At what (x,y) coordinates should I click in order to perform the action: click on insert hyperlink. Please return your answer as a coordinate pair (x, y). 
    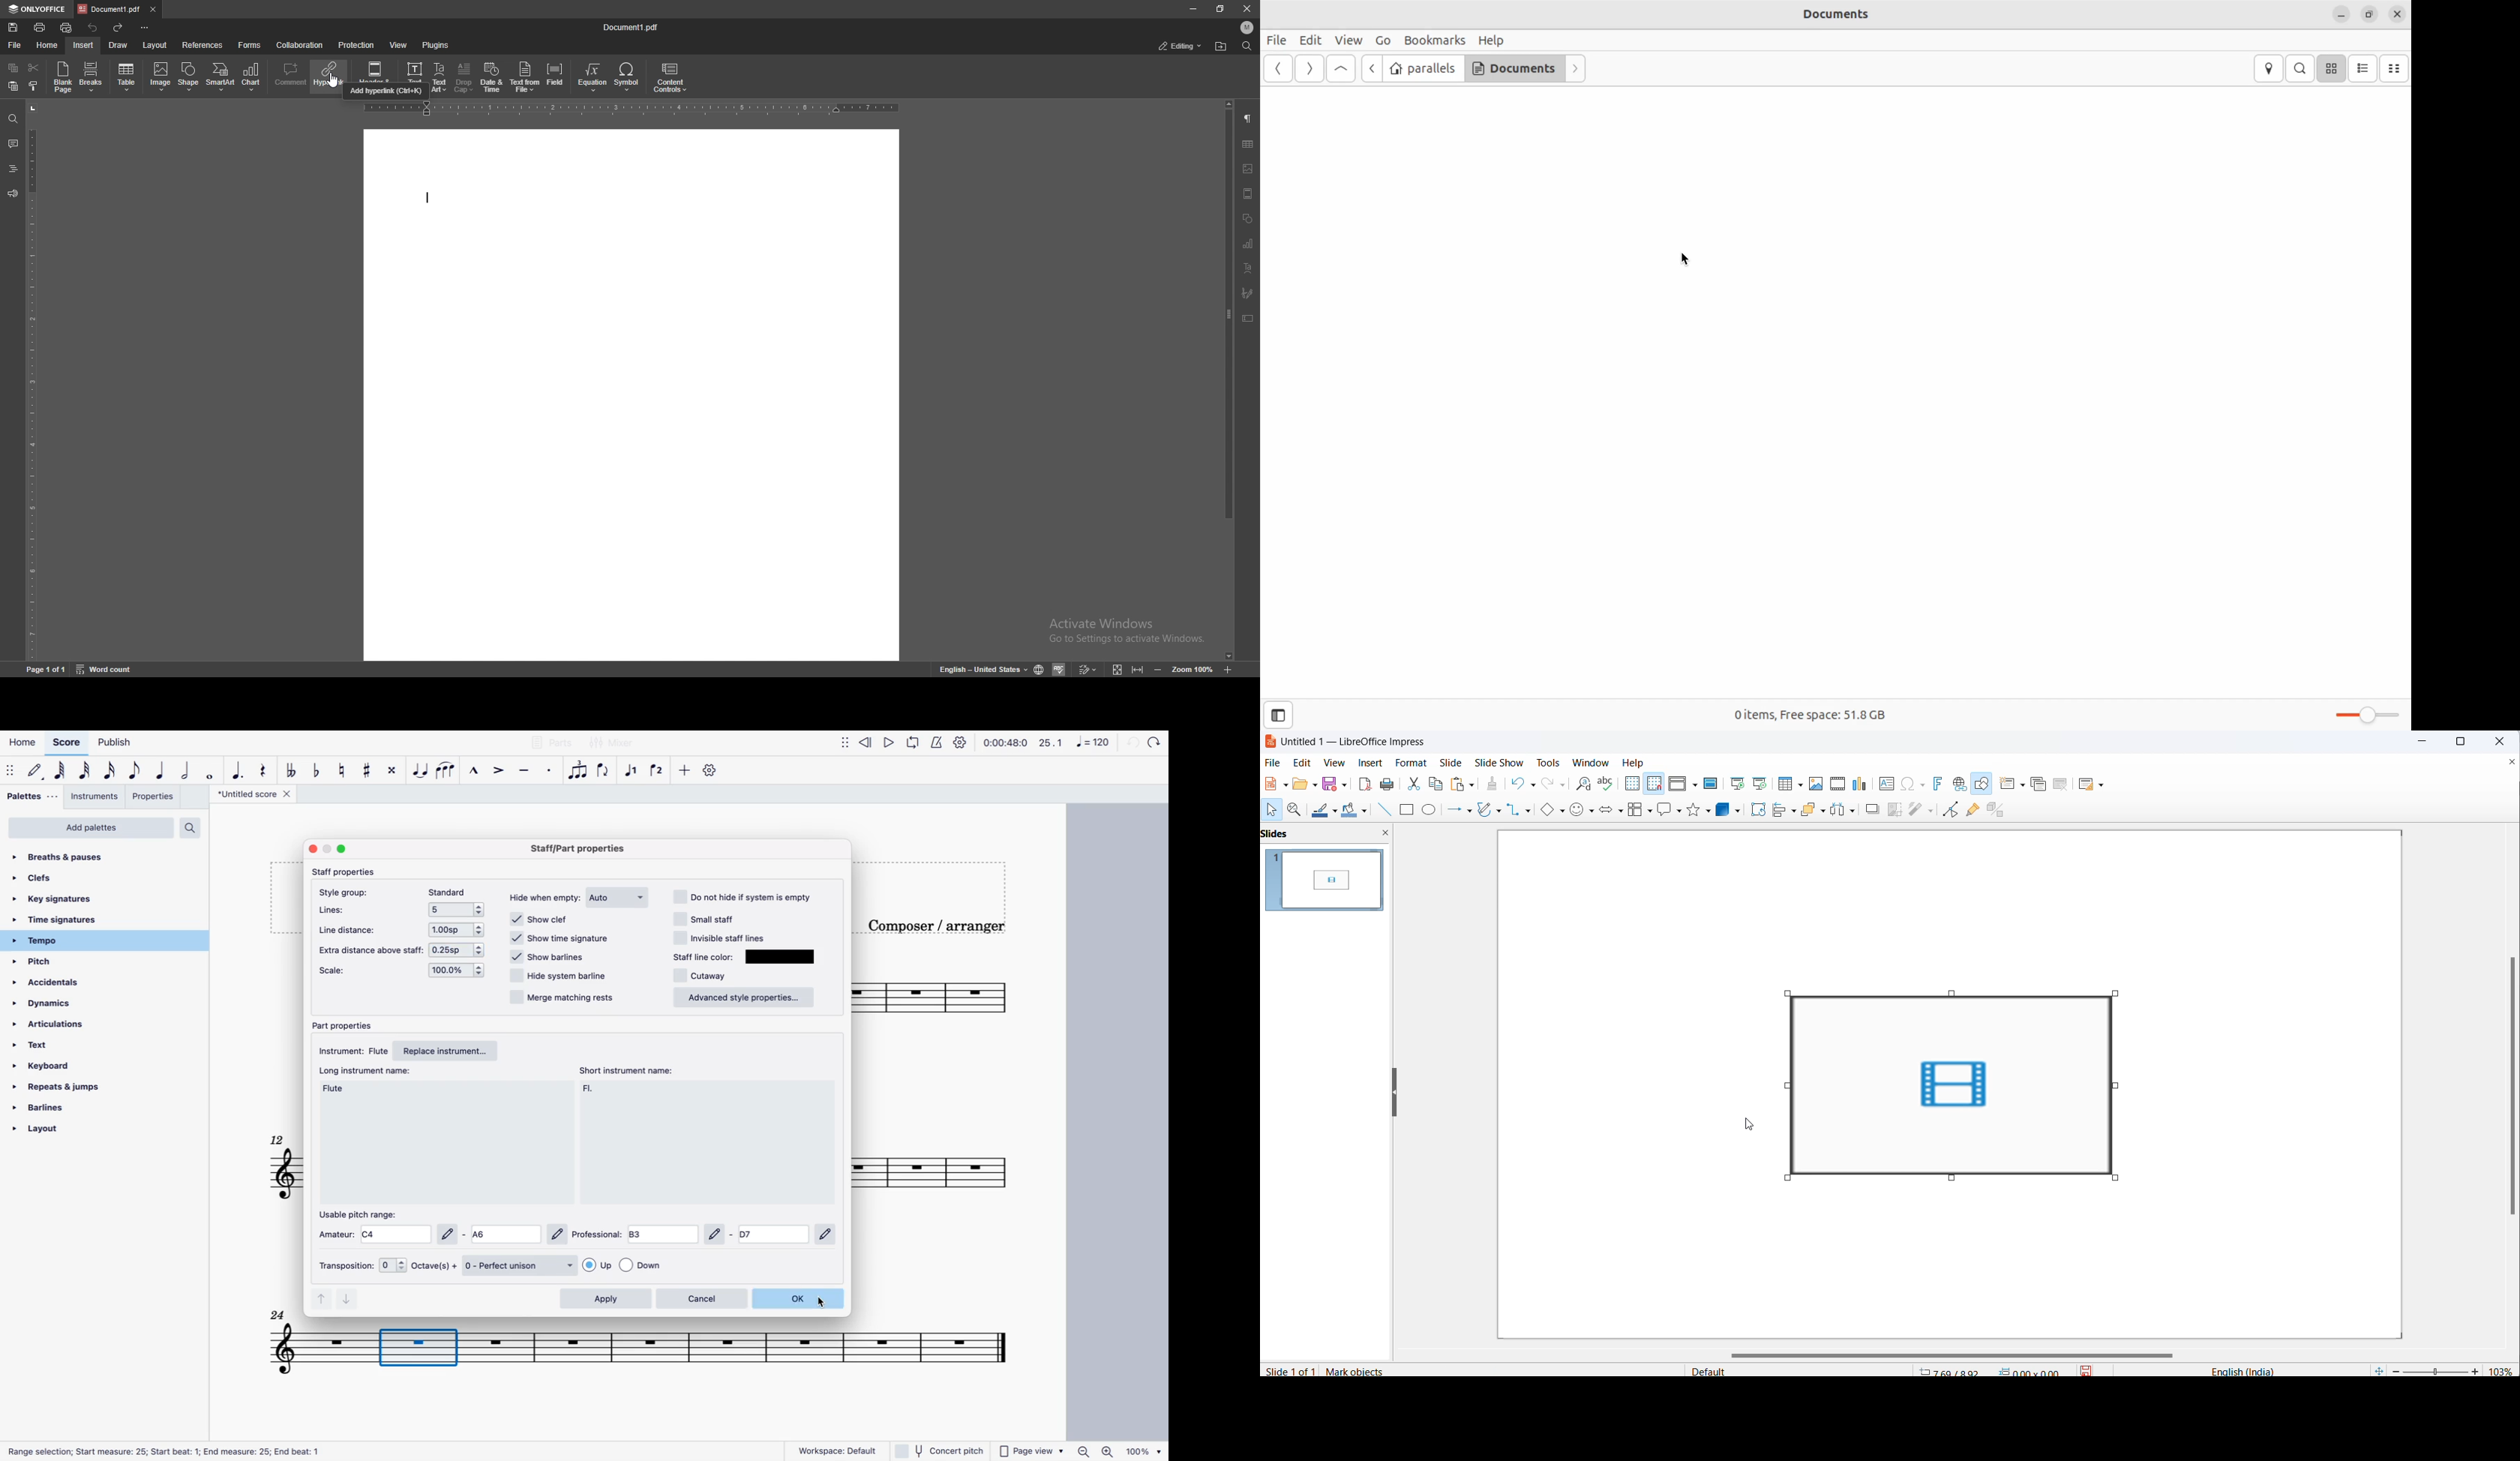
    Looking at the image, I should click on (1962, 784).